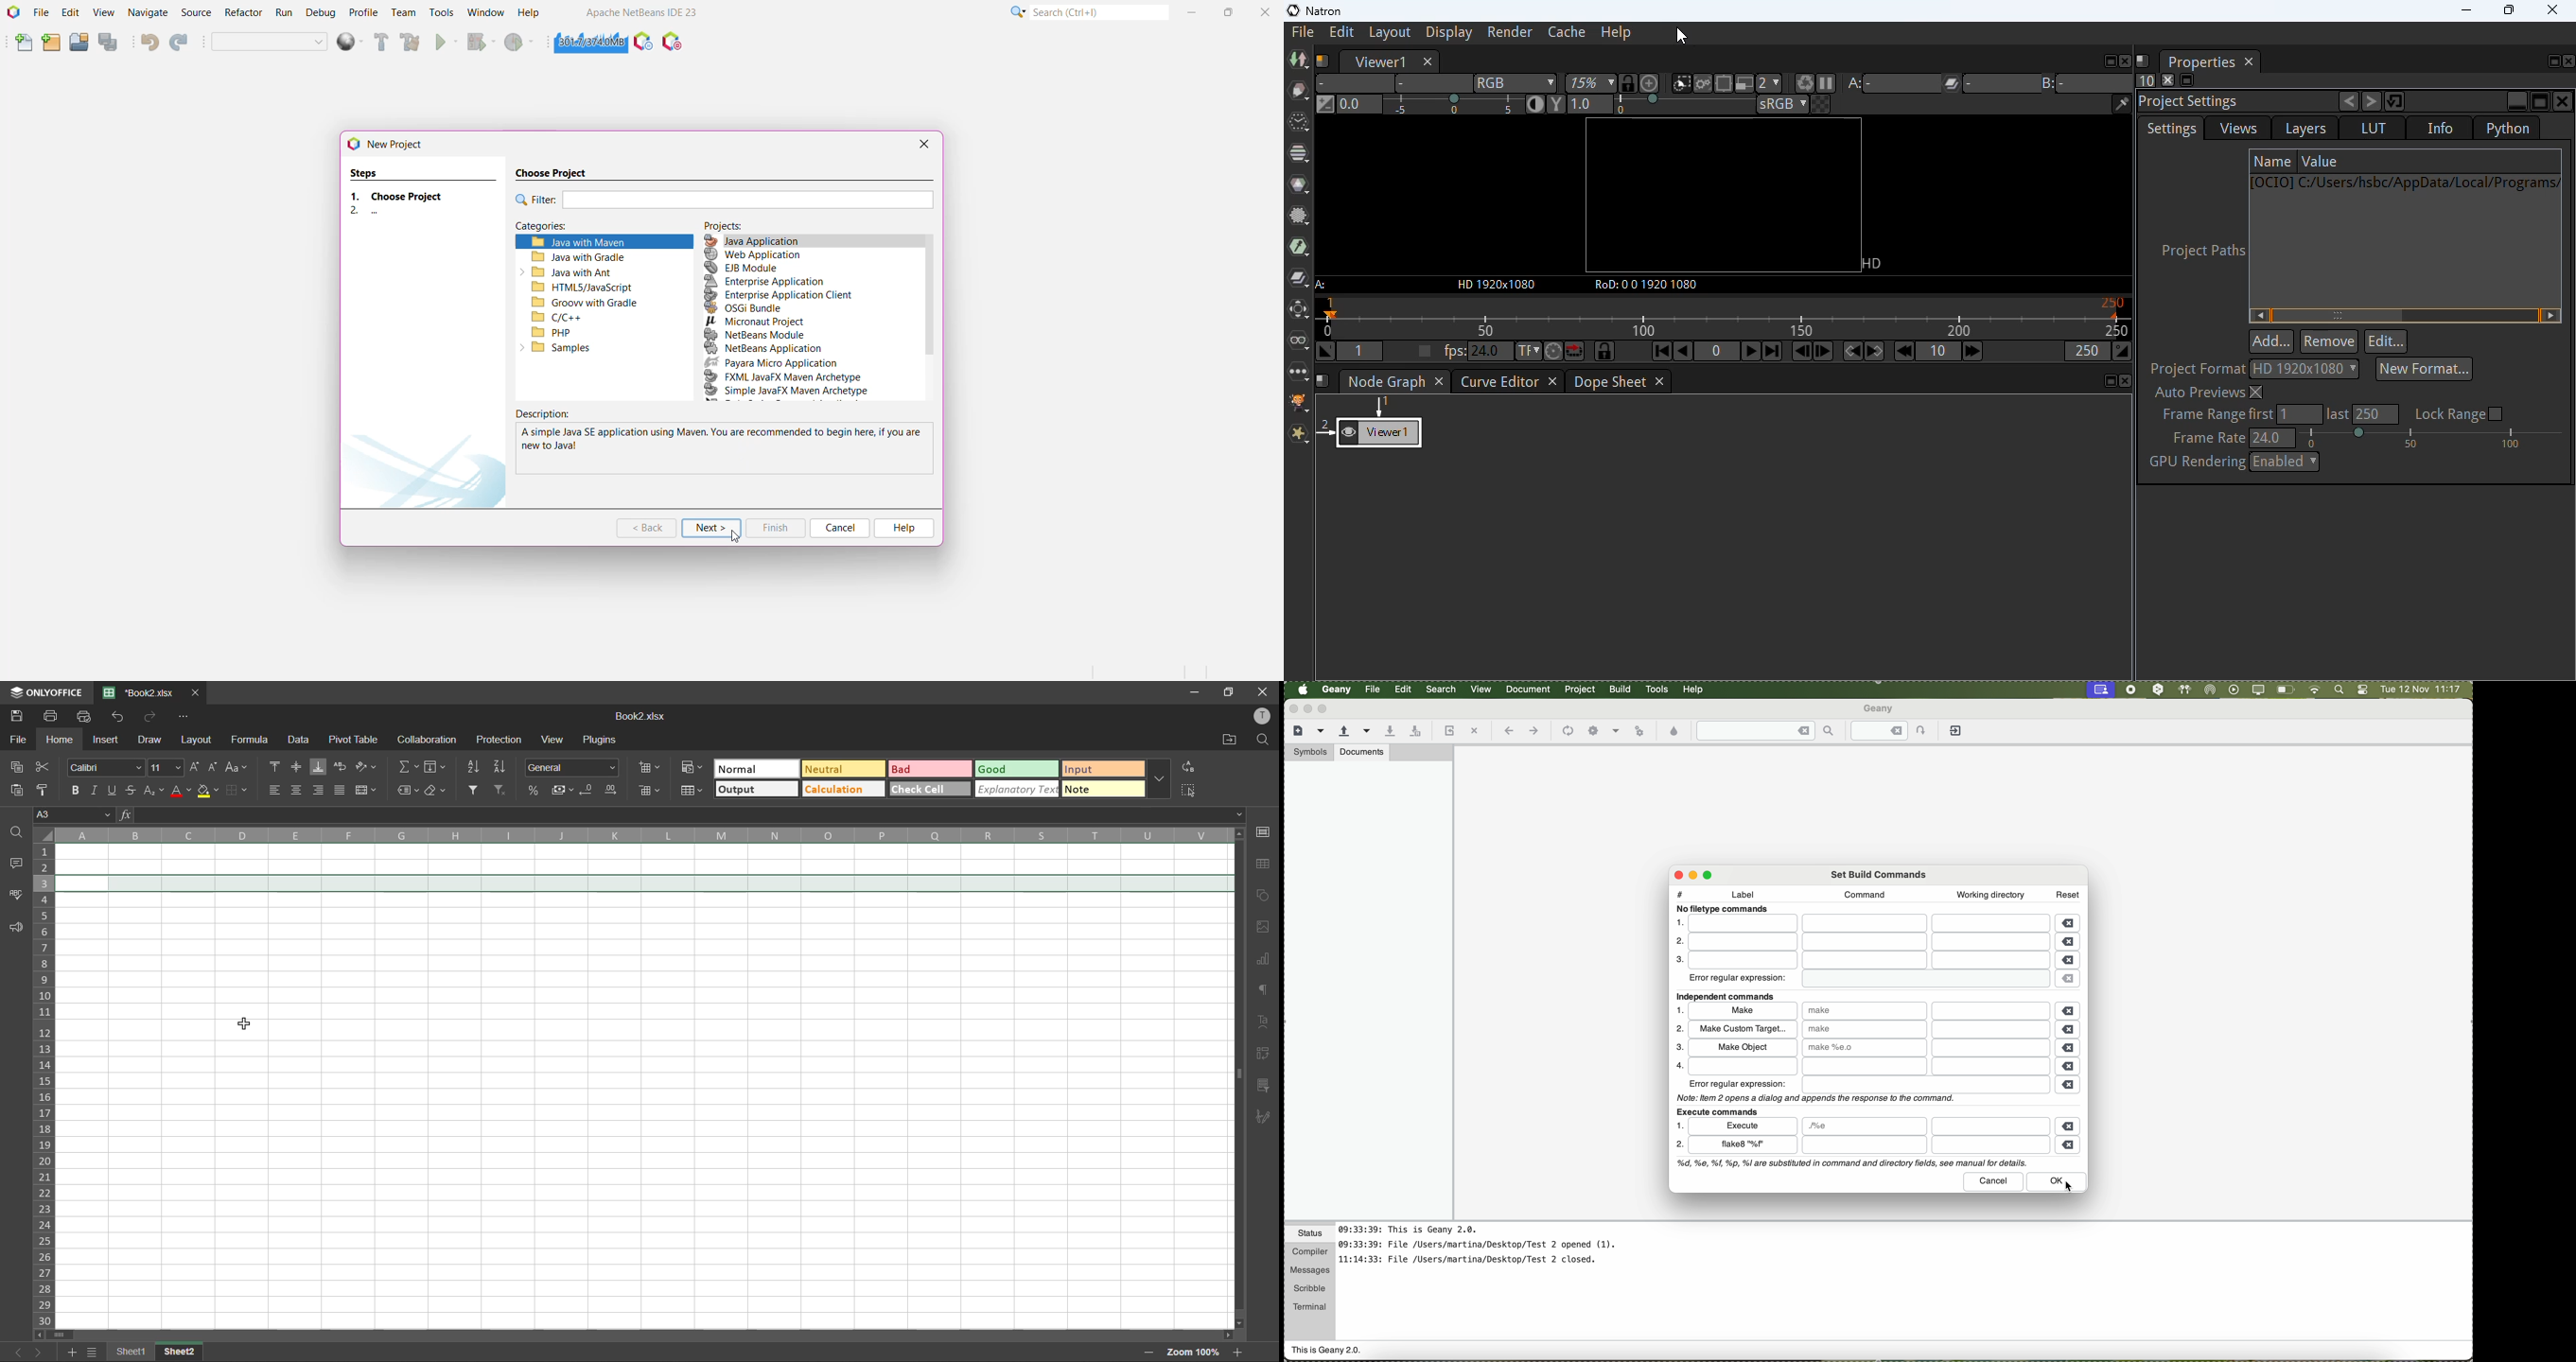  I want to click on open an existing file, so click(1344, 732).